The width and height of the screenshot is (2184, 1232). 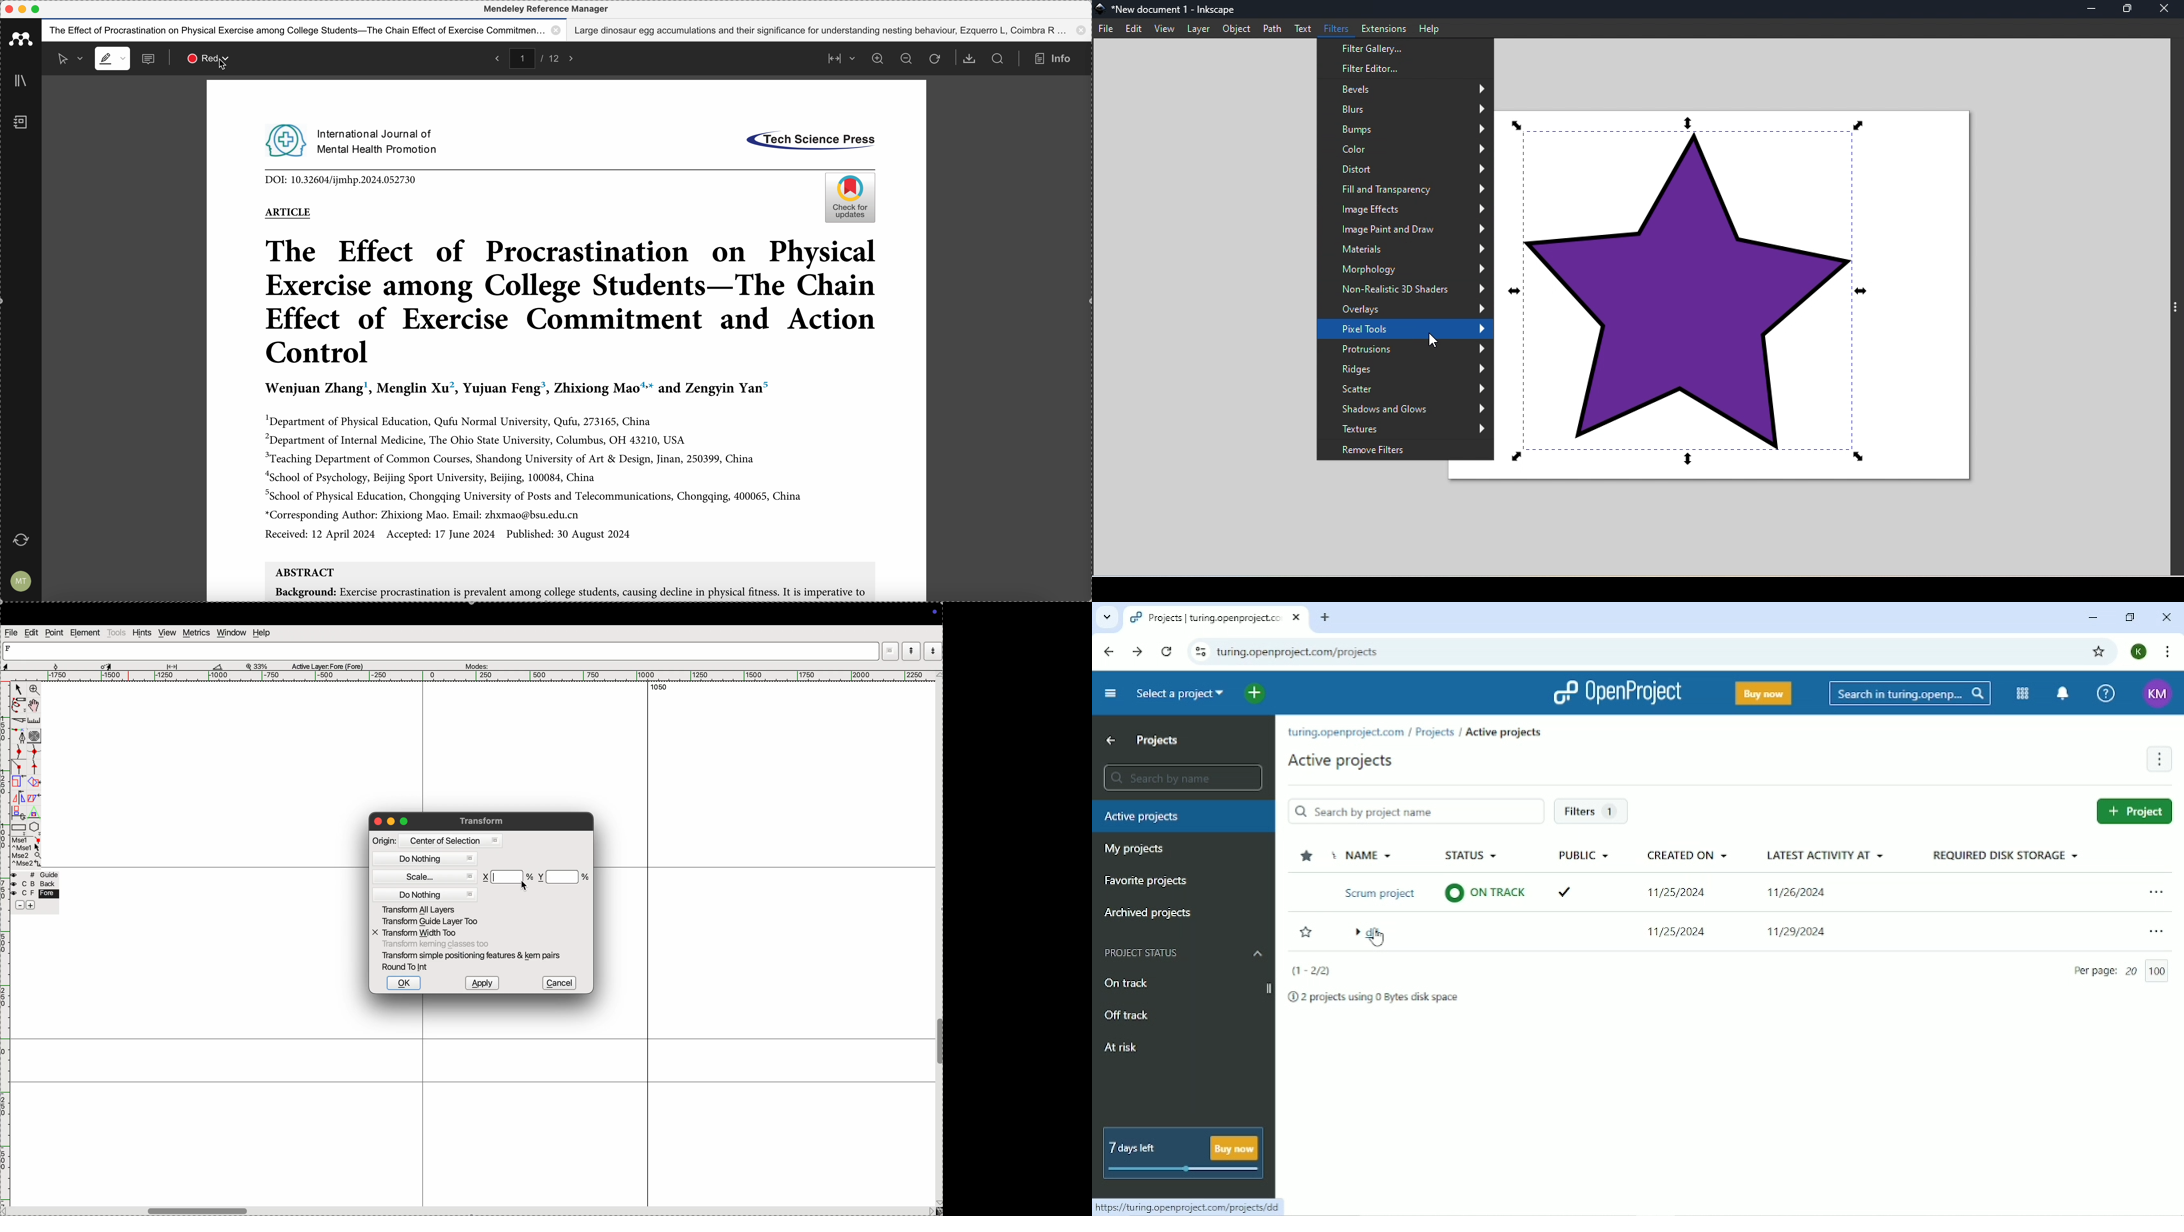 I want to click on Name, so click(x=1373, y=854).